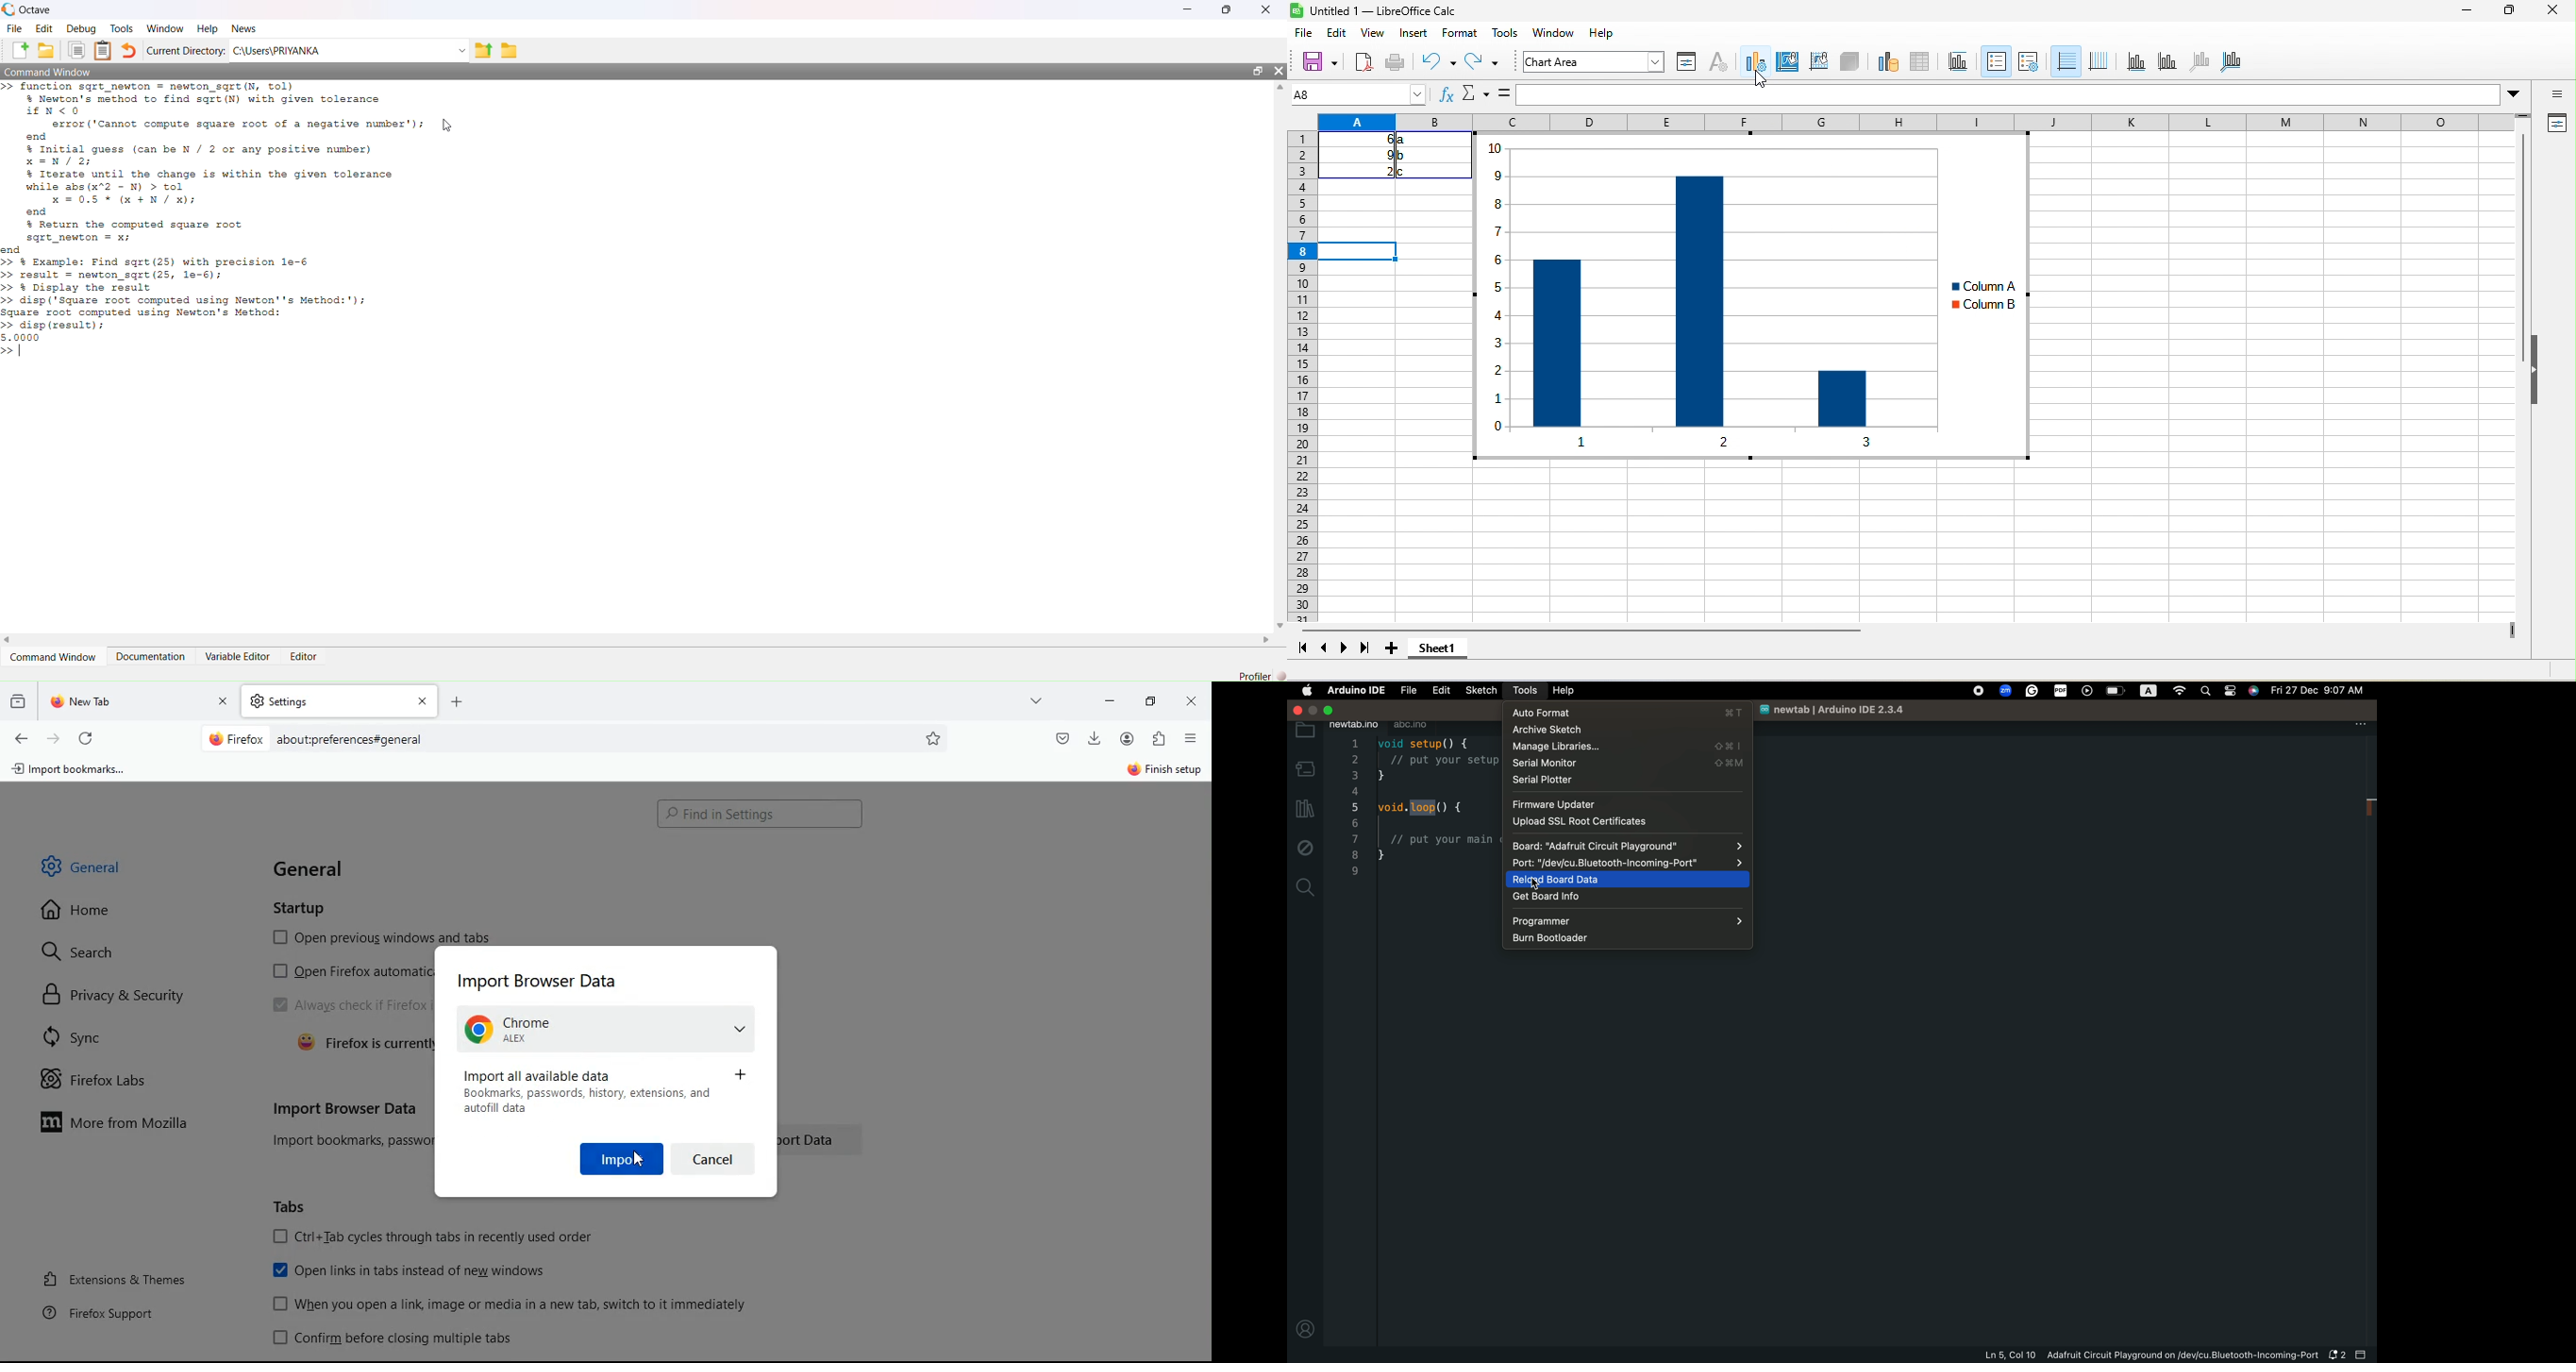  I want to click on column b, so click(1989, 302).